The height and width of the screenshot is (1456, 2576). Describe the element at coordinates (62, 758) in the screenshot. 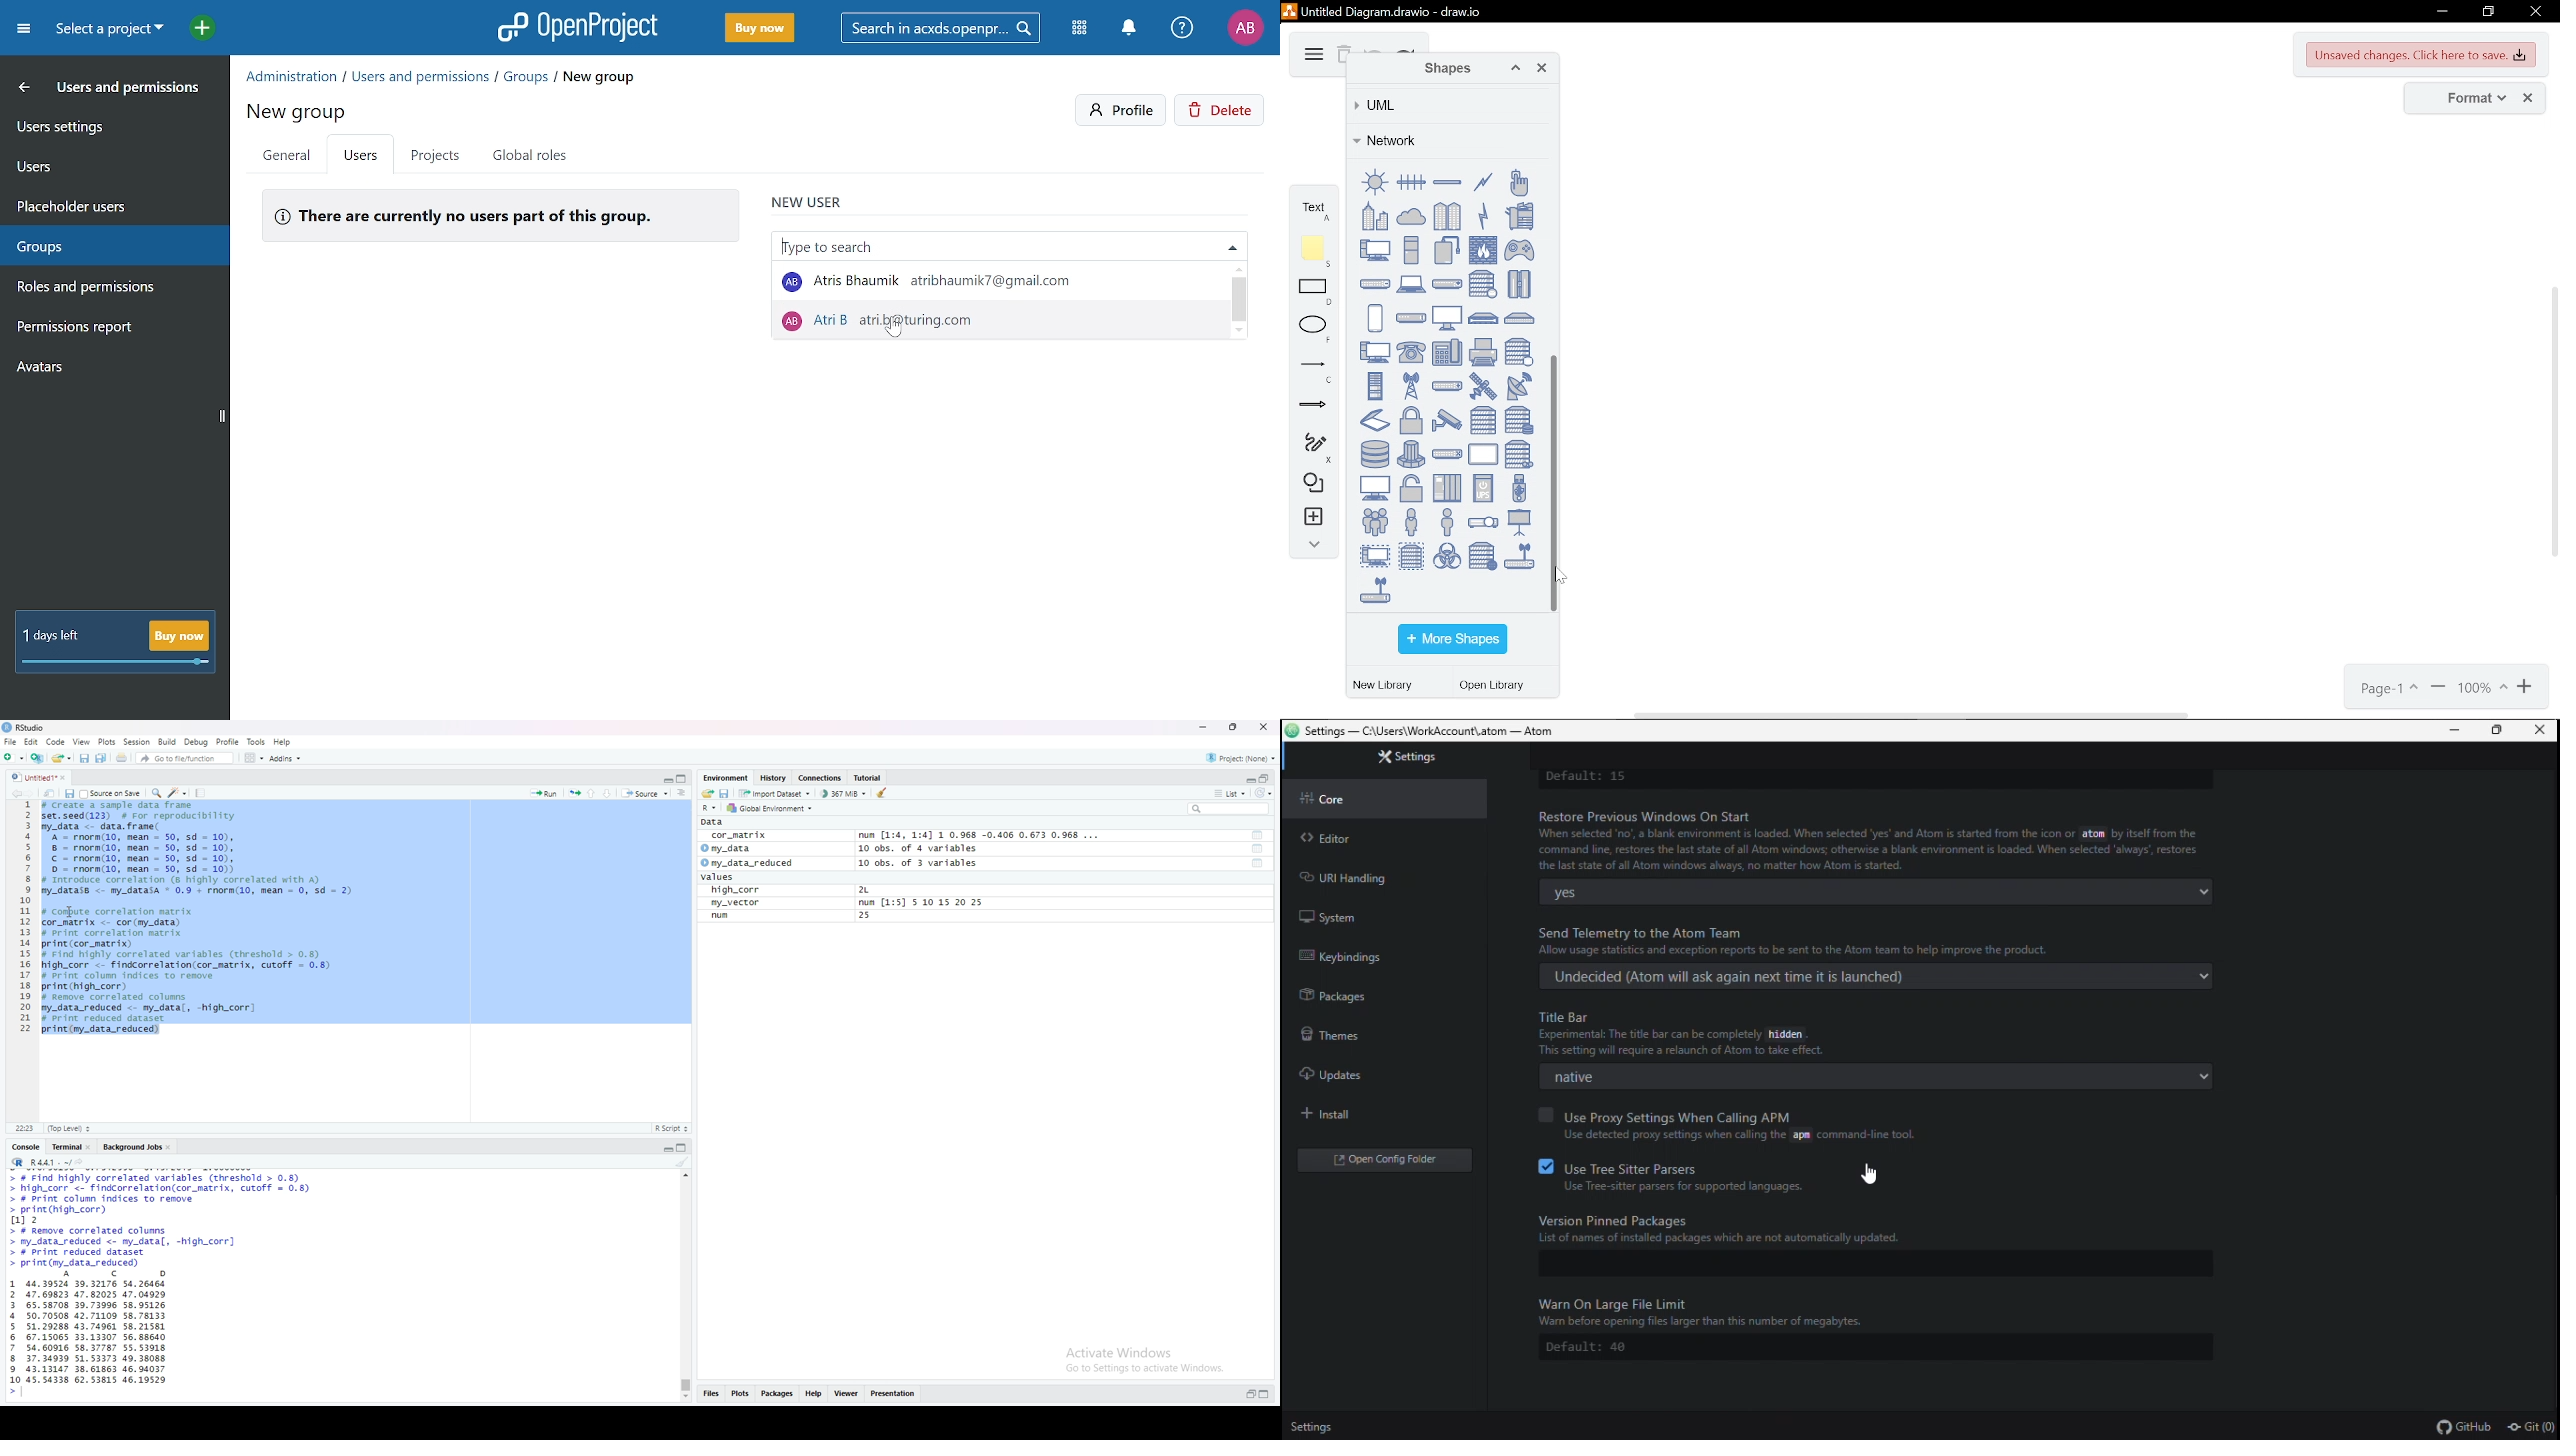

I see `share folder ` at that location.